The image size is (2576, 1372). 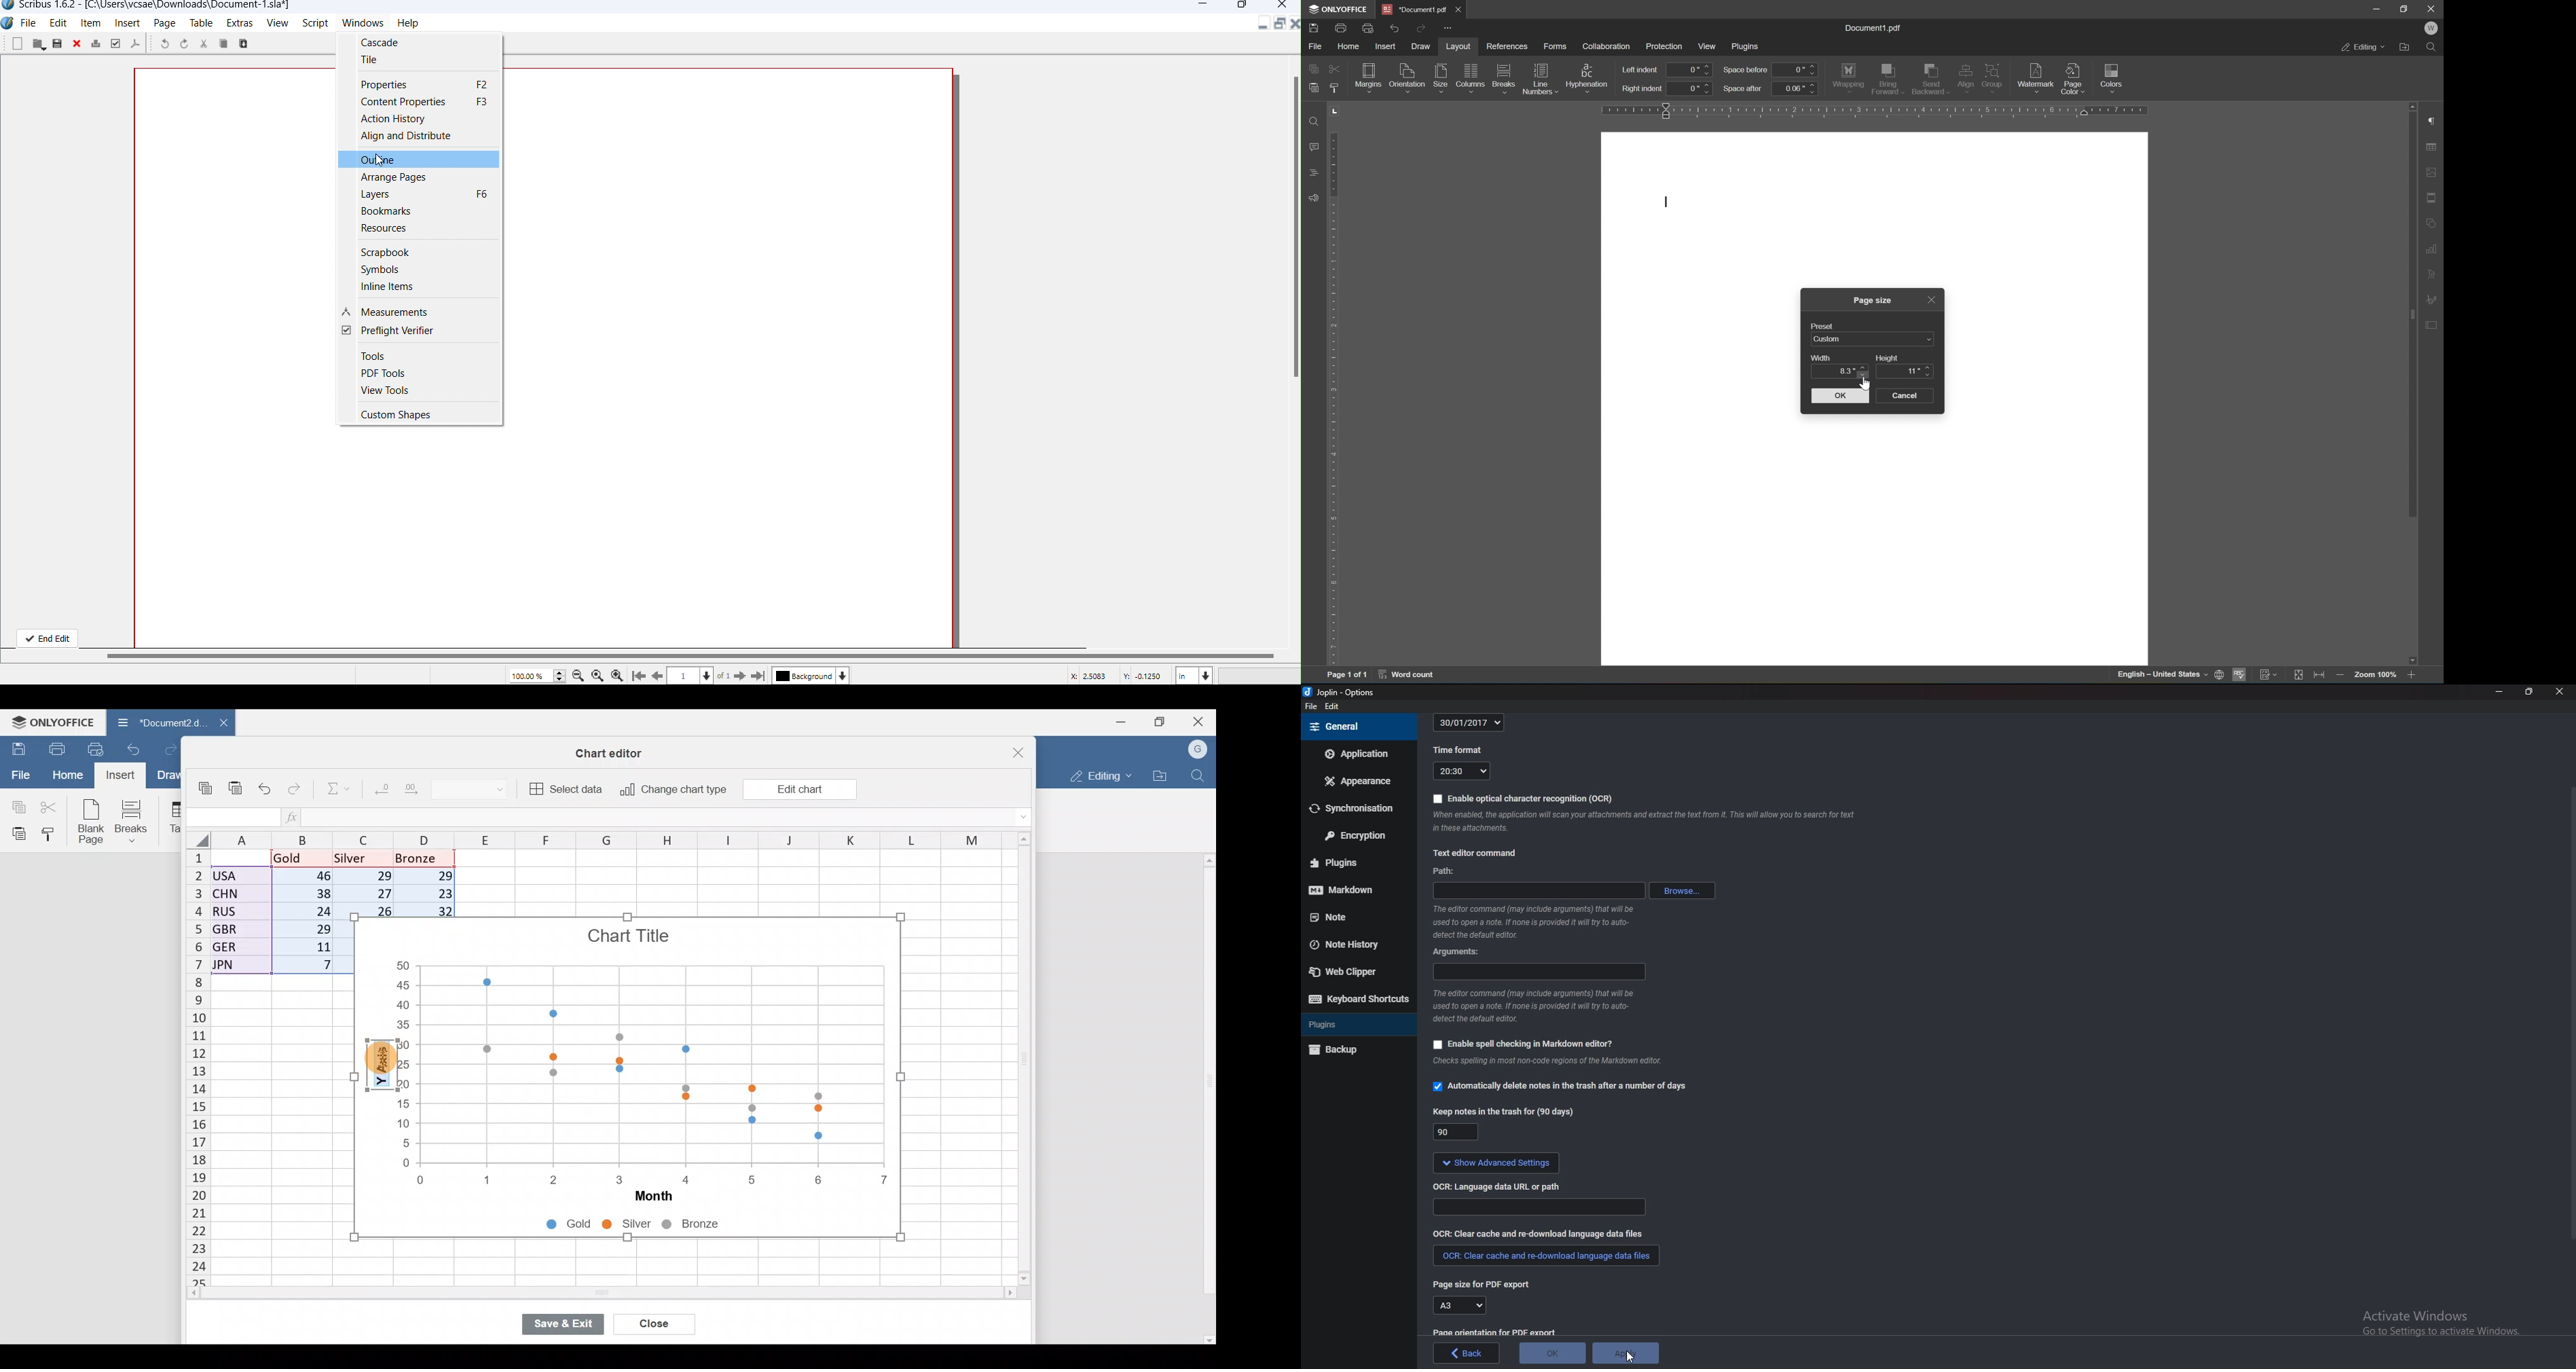 I want to click on View Tools, so click(x=388, y=392).